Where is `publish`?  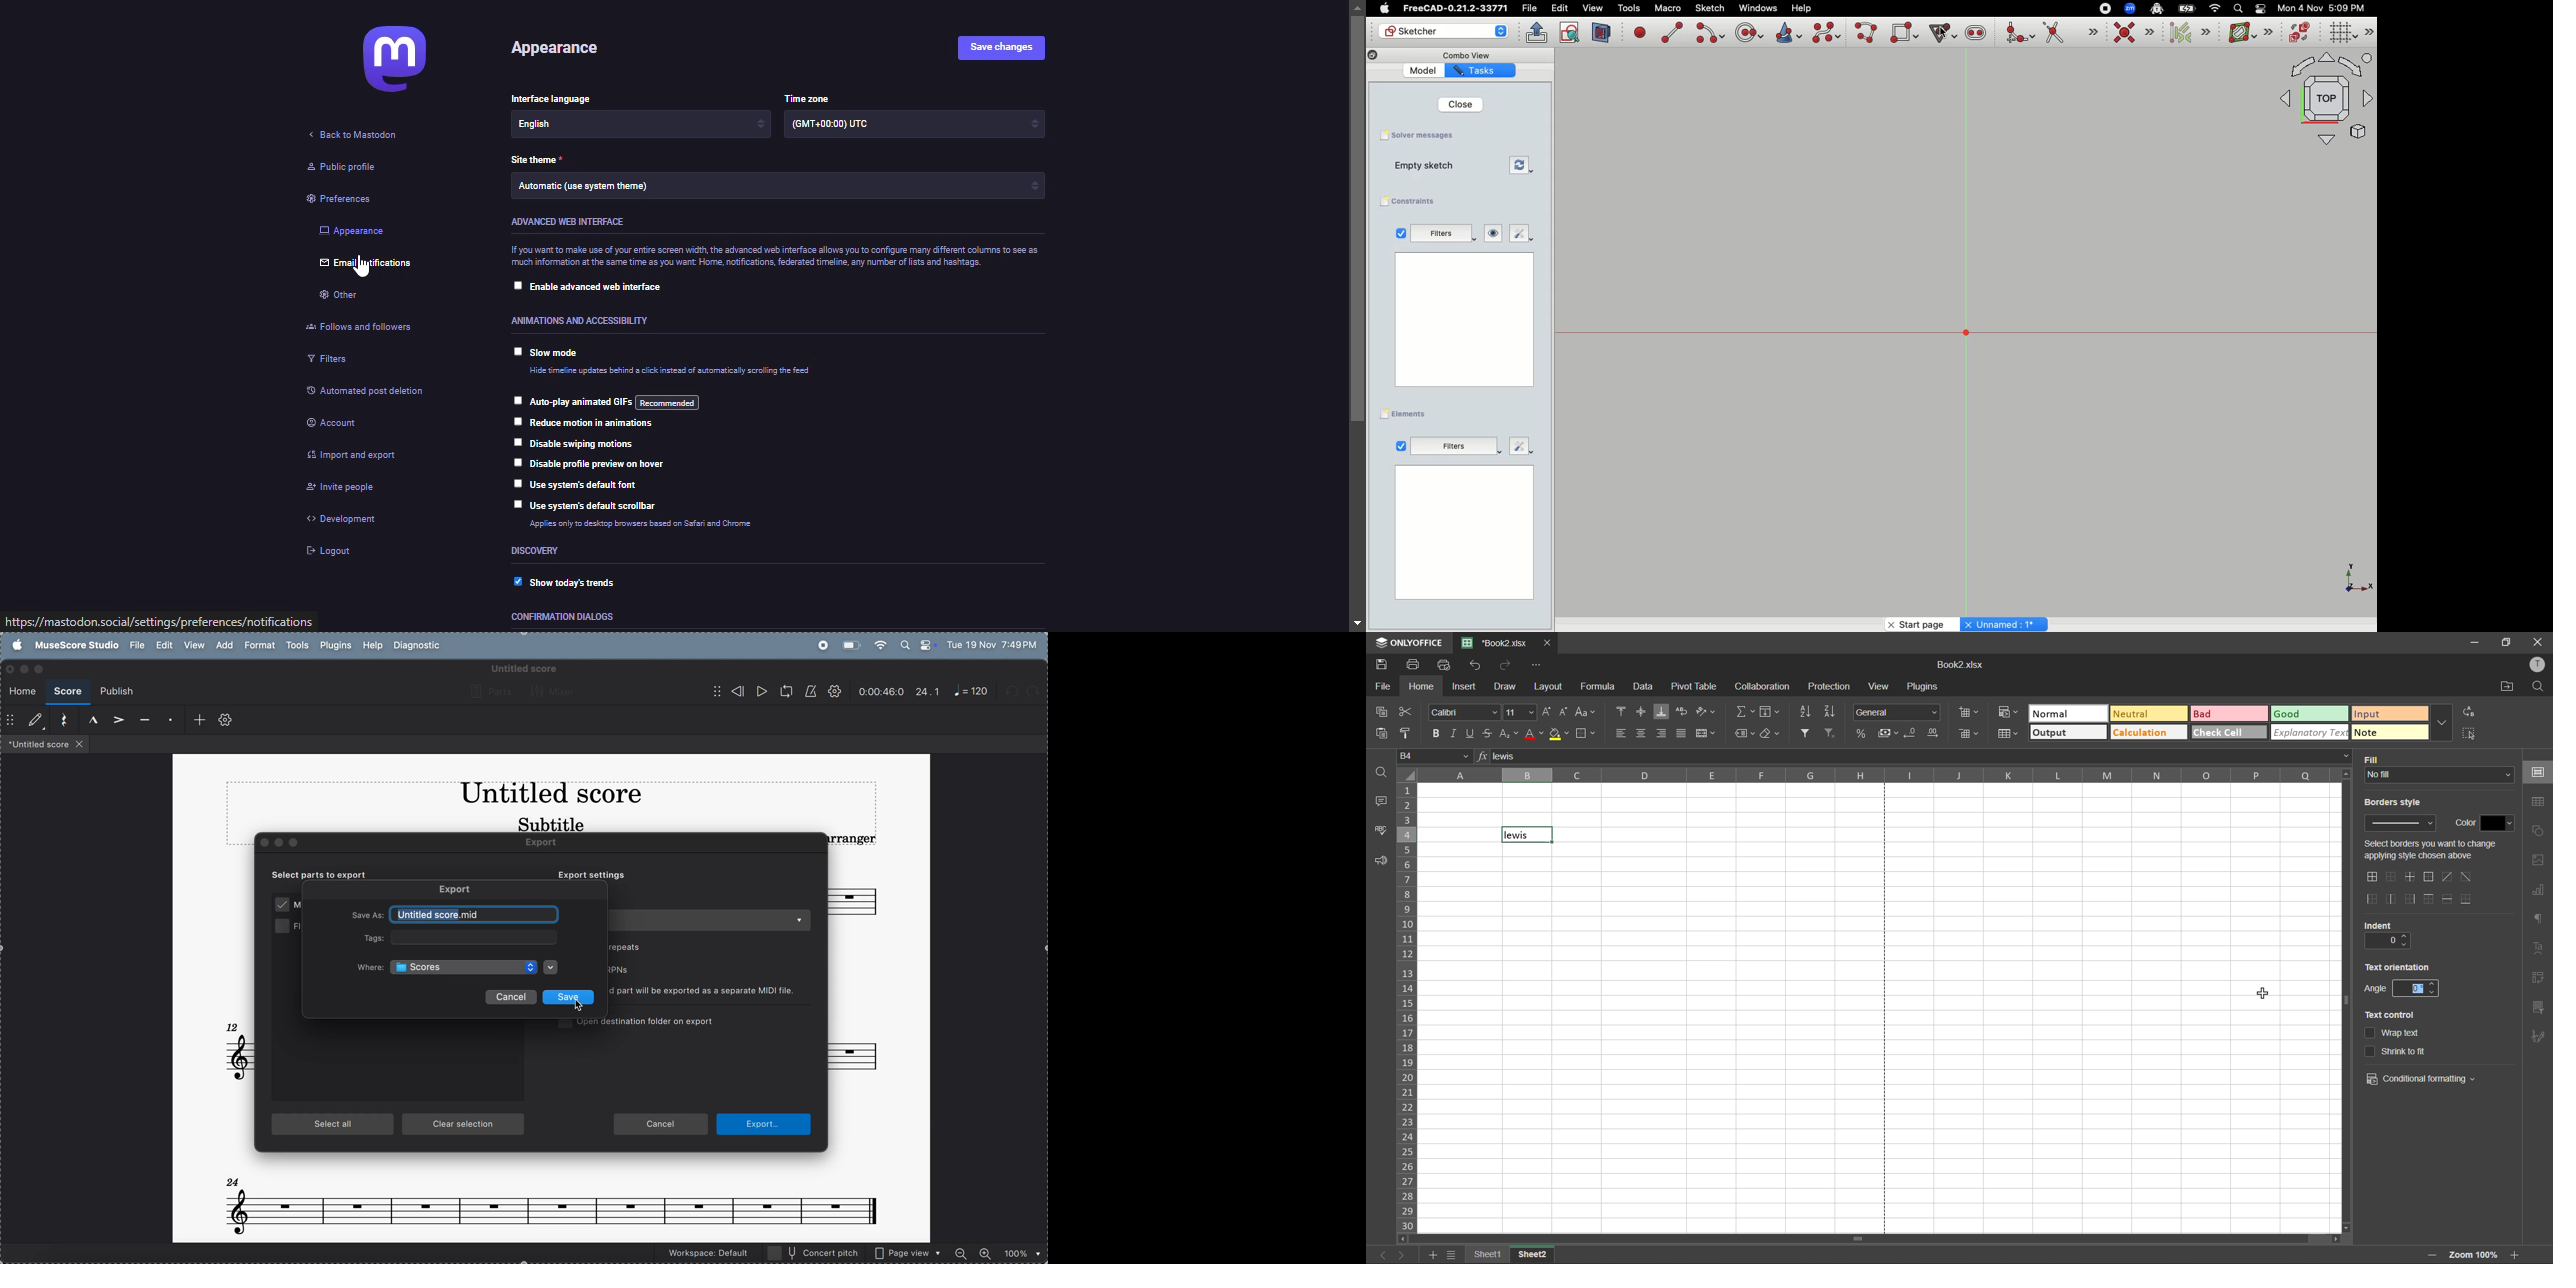 publish is located at coordinates (116, 692).